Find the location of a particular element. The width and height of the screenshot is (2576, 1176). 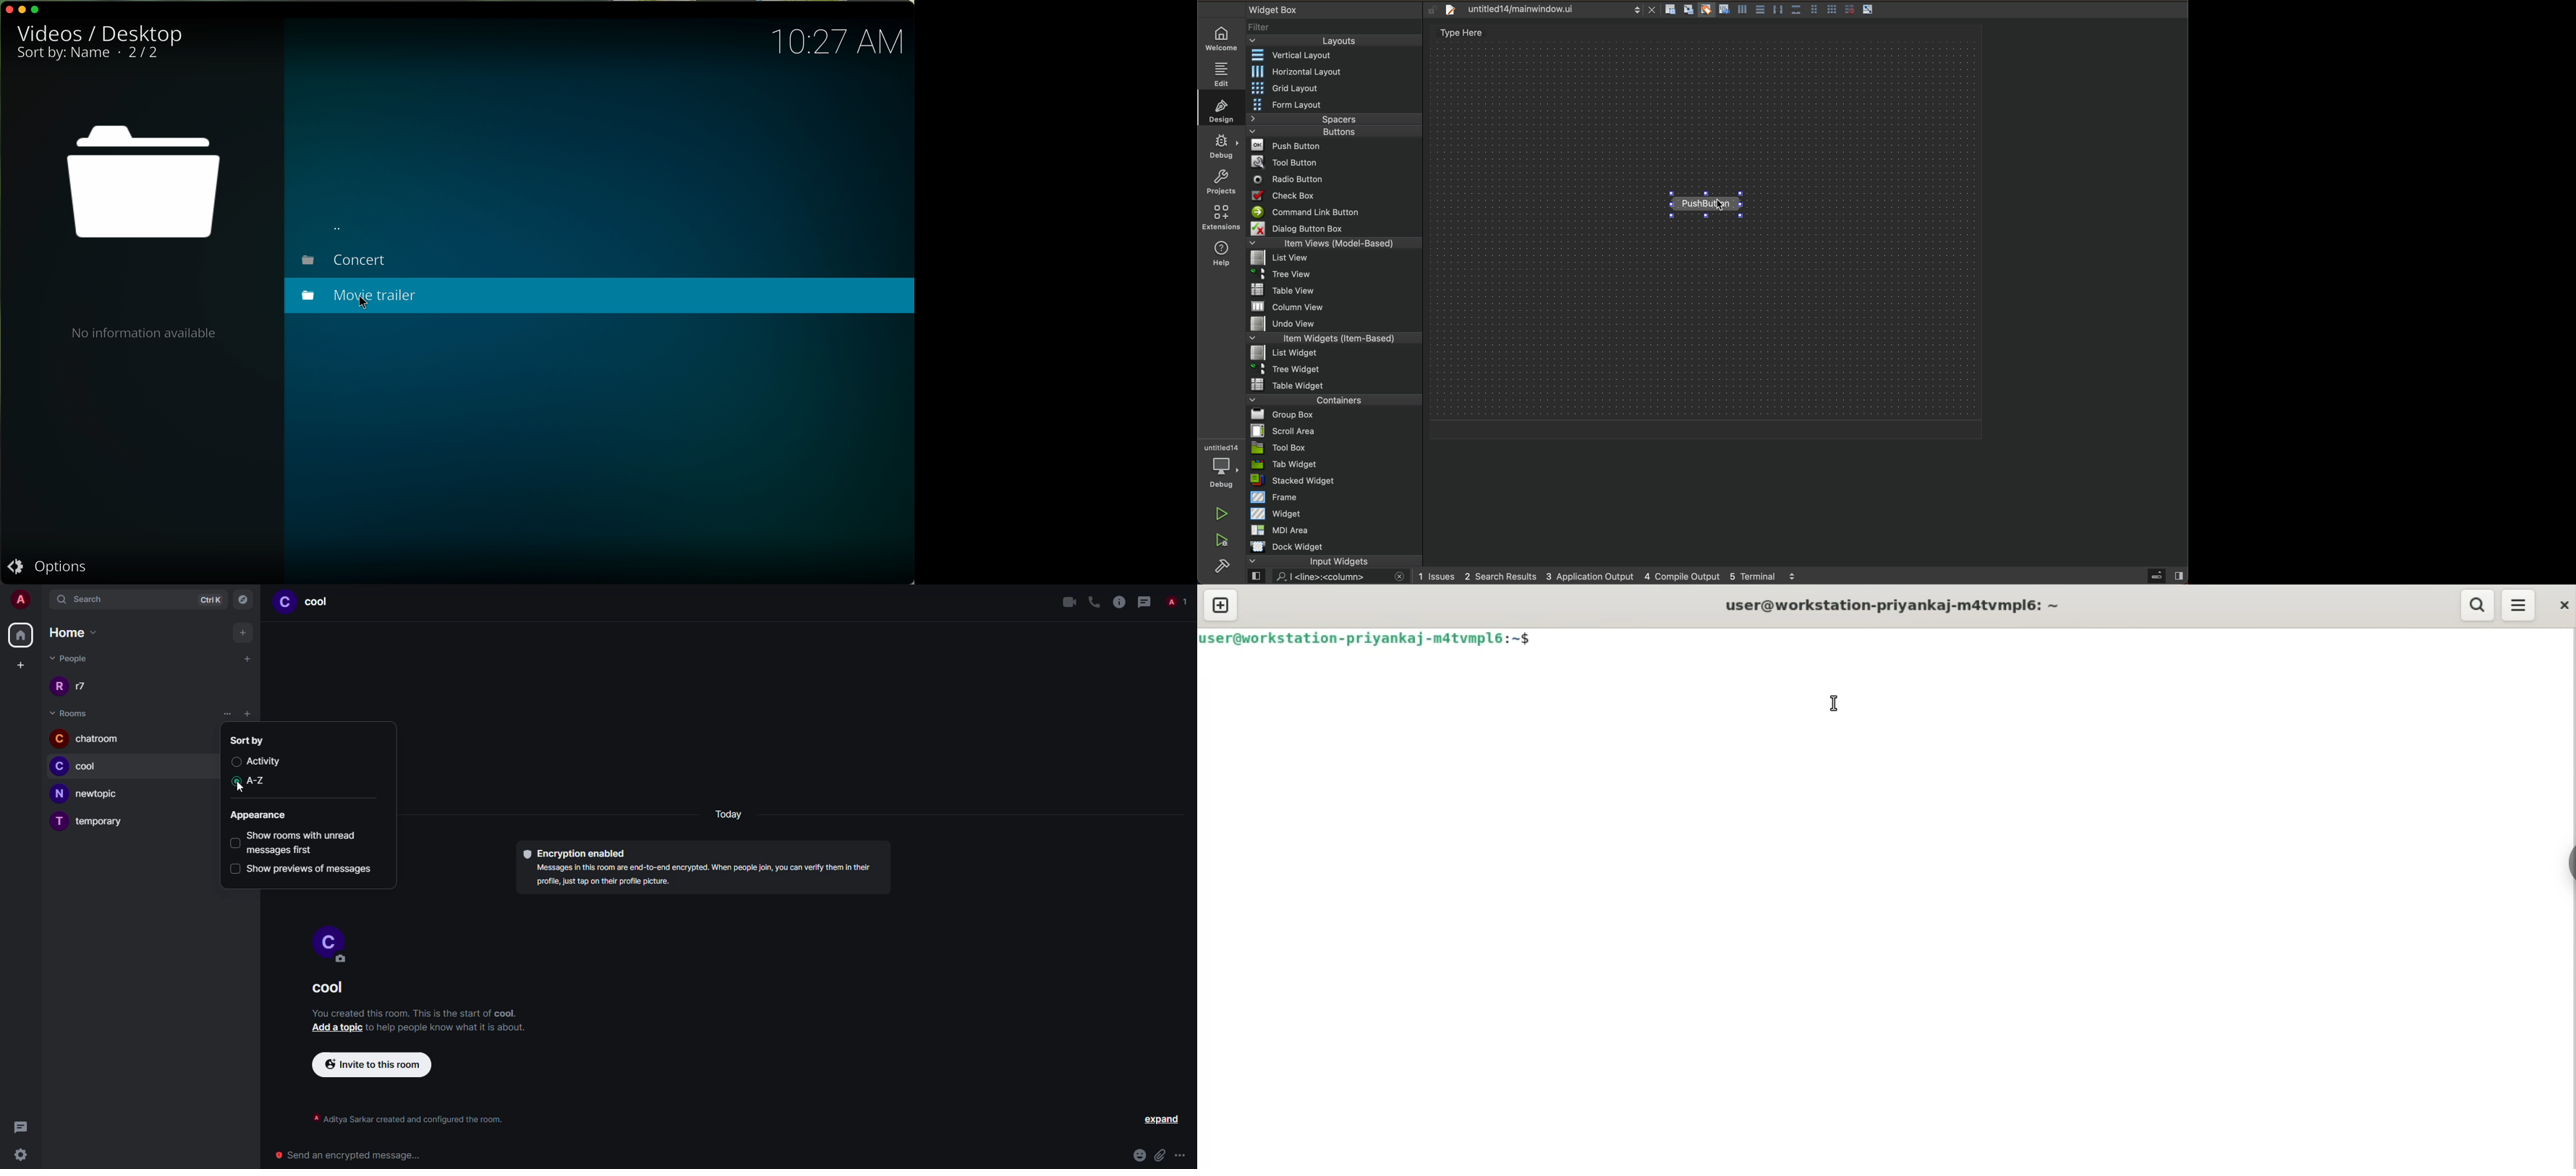

attach is located at coordinates (1161, 1155).